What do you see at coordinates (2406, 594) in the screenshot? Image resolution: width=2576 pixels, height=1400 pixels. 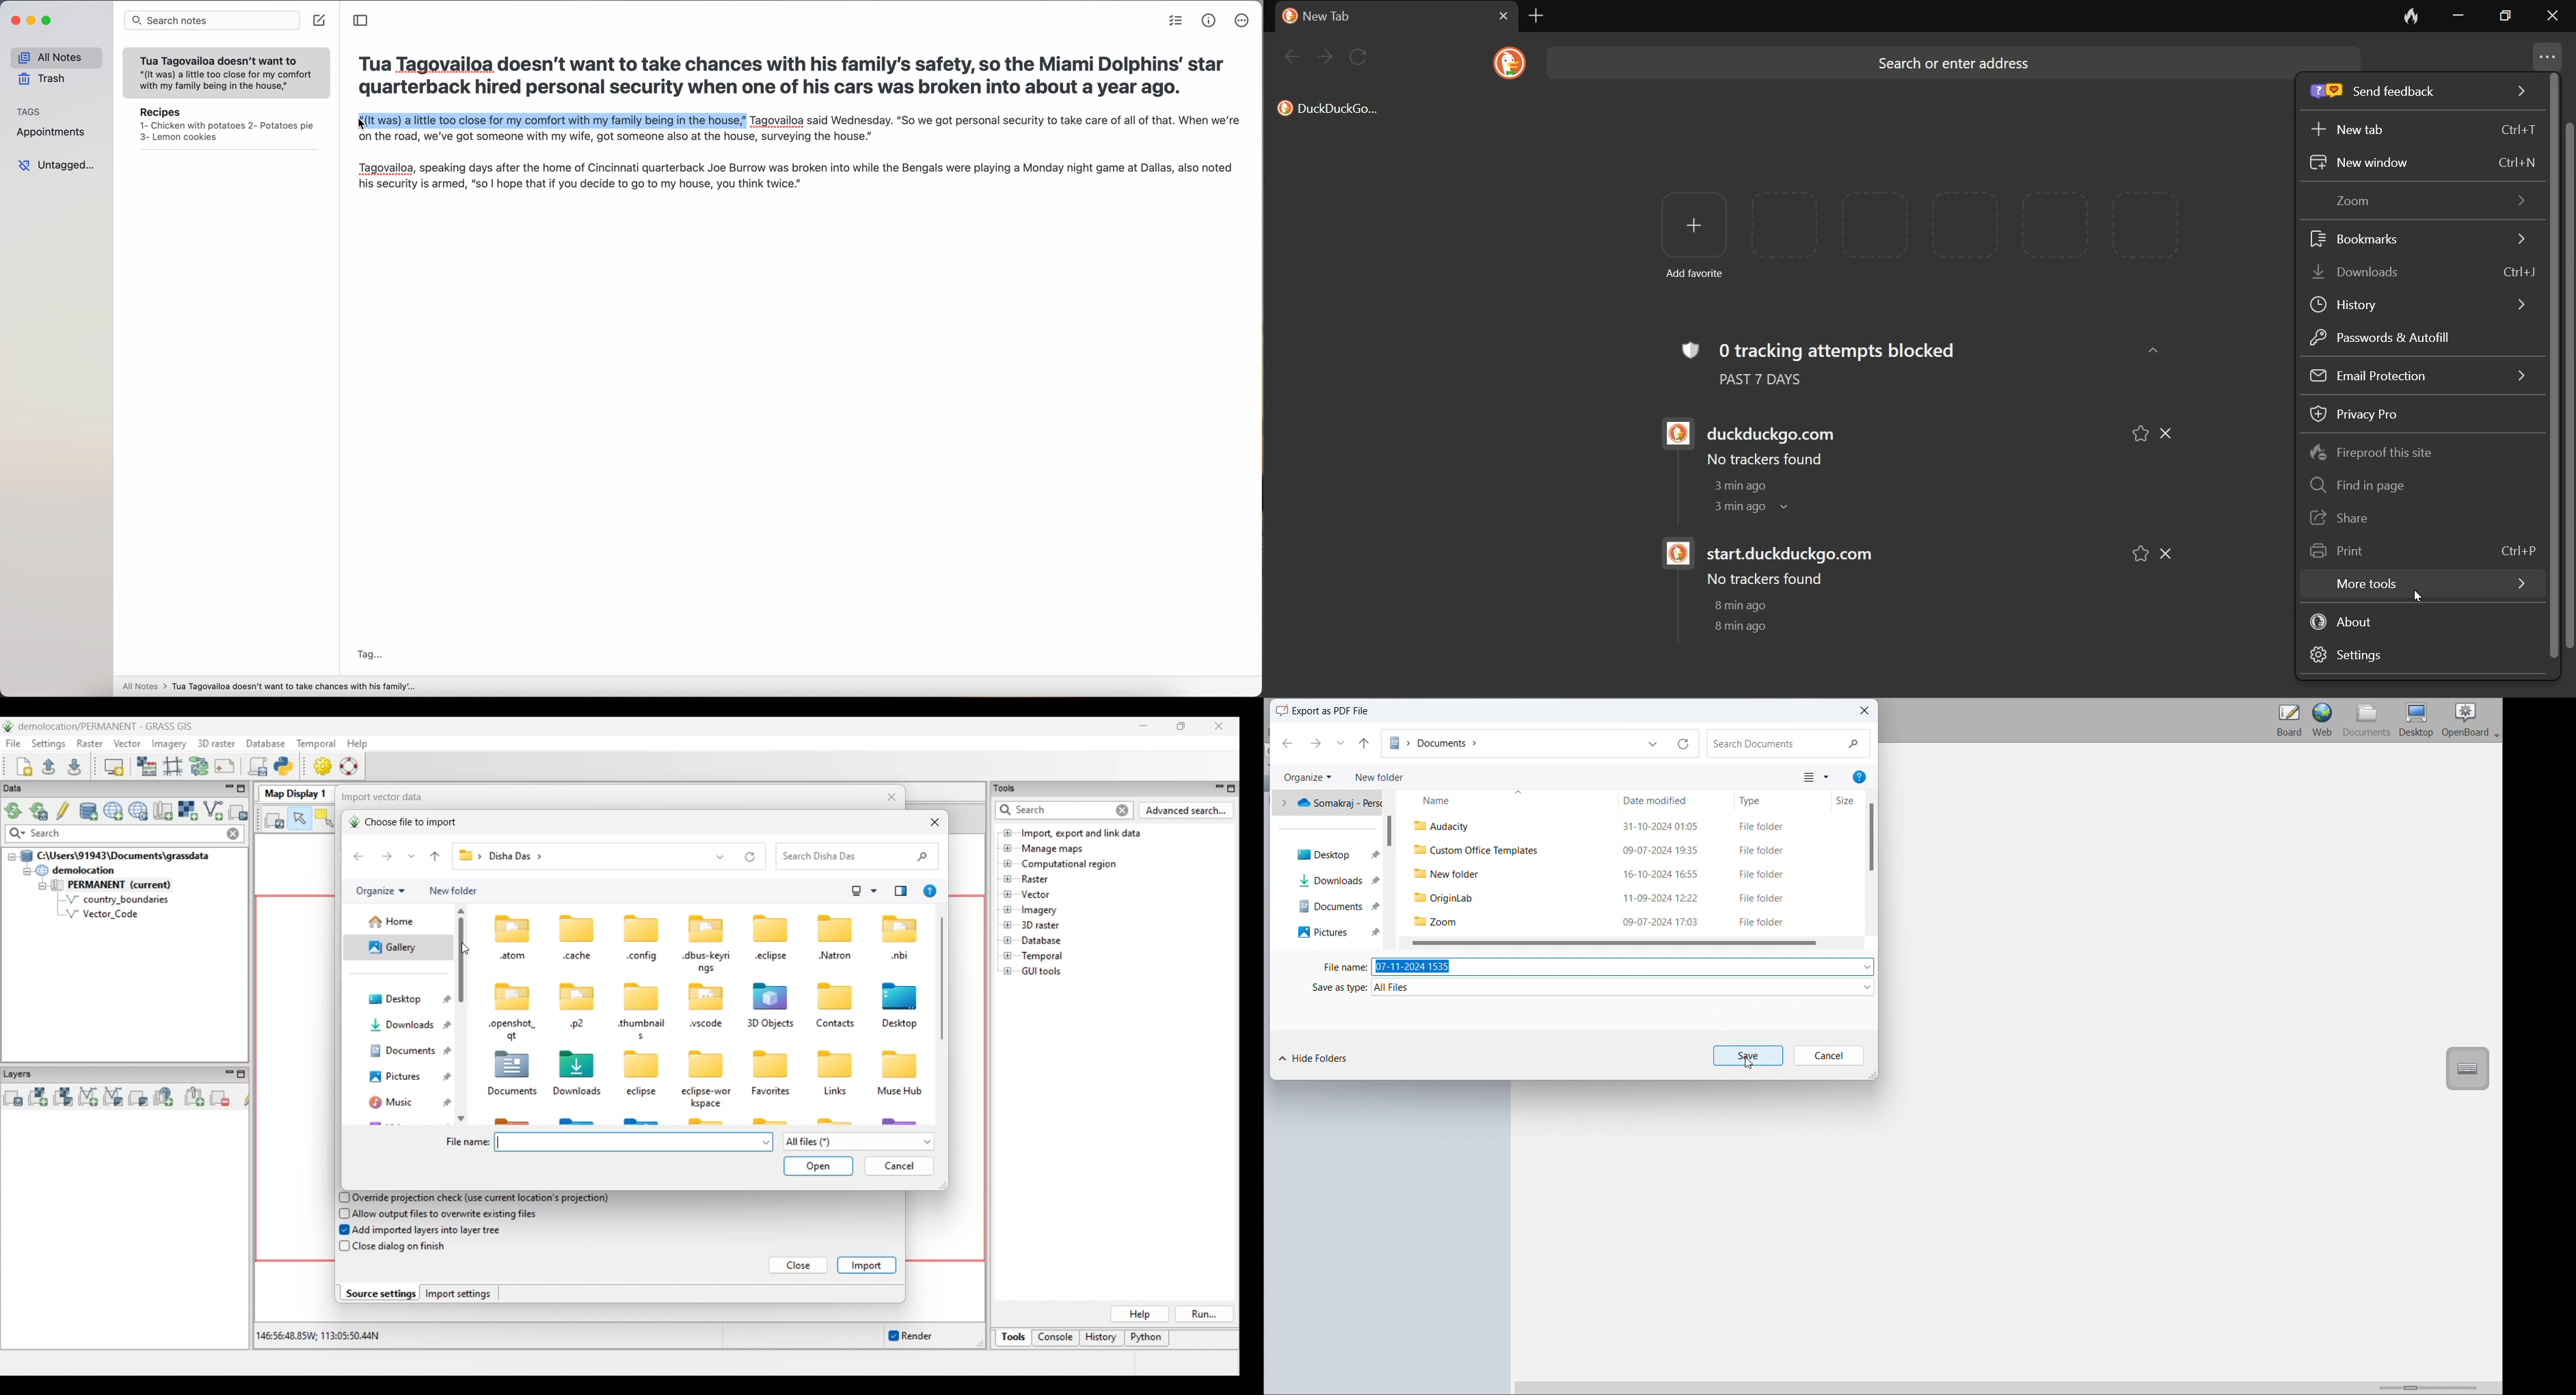 I see `cursor` at bounding box center [2406, 594].